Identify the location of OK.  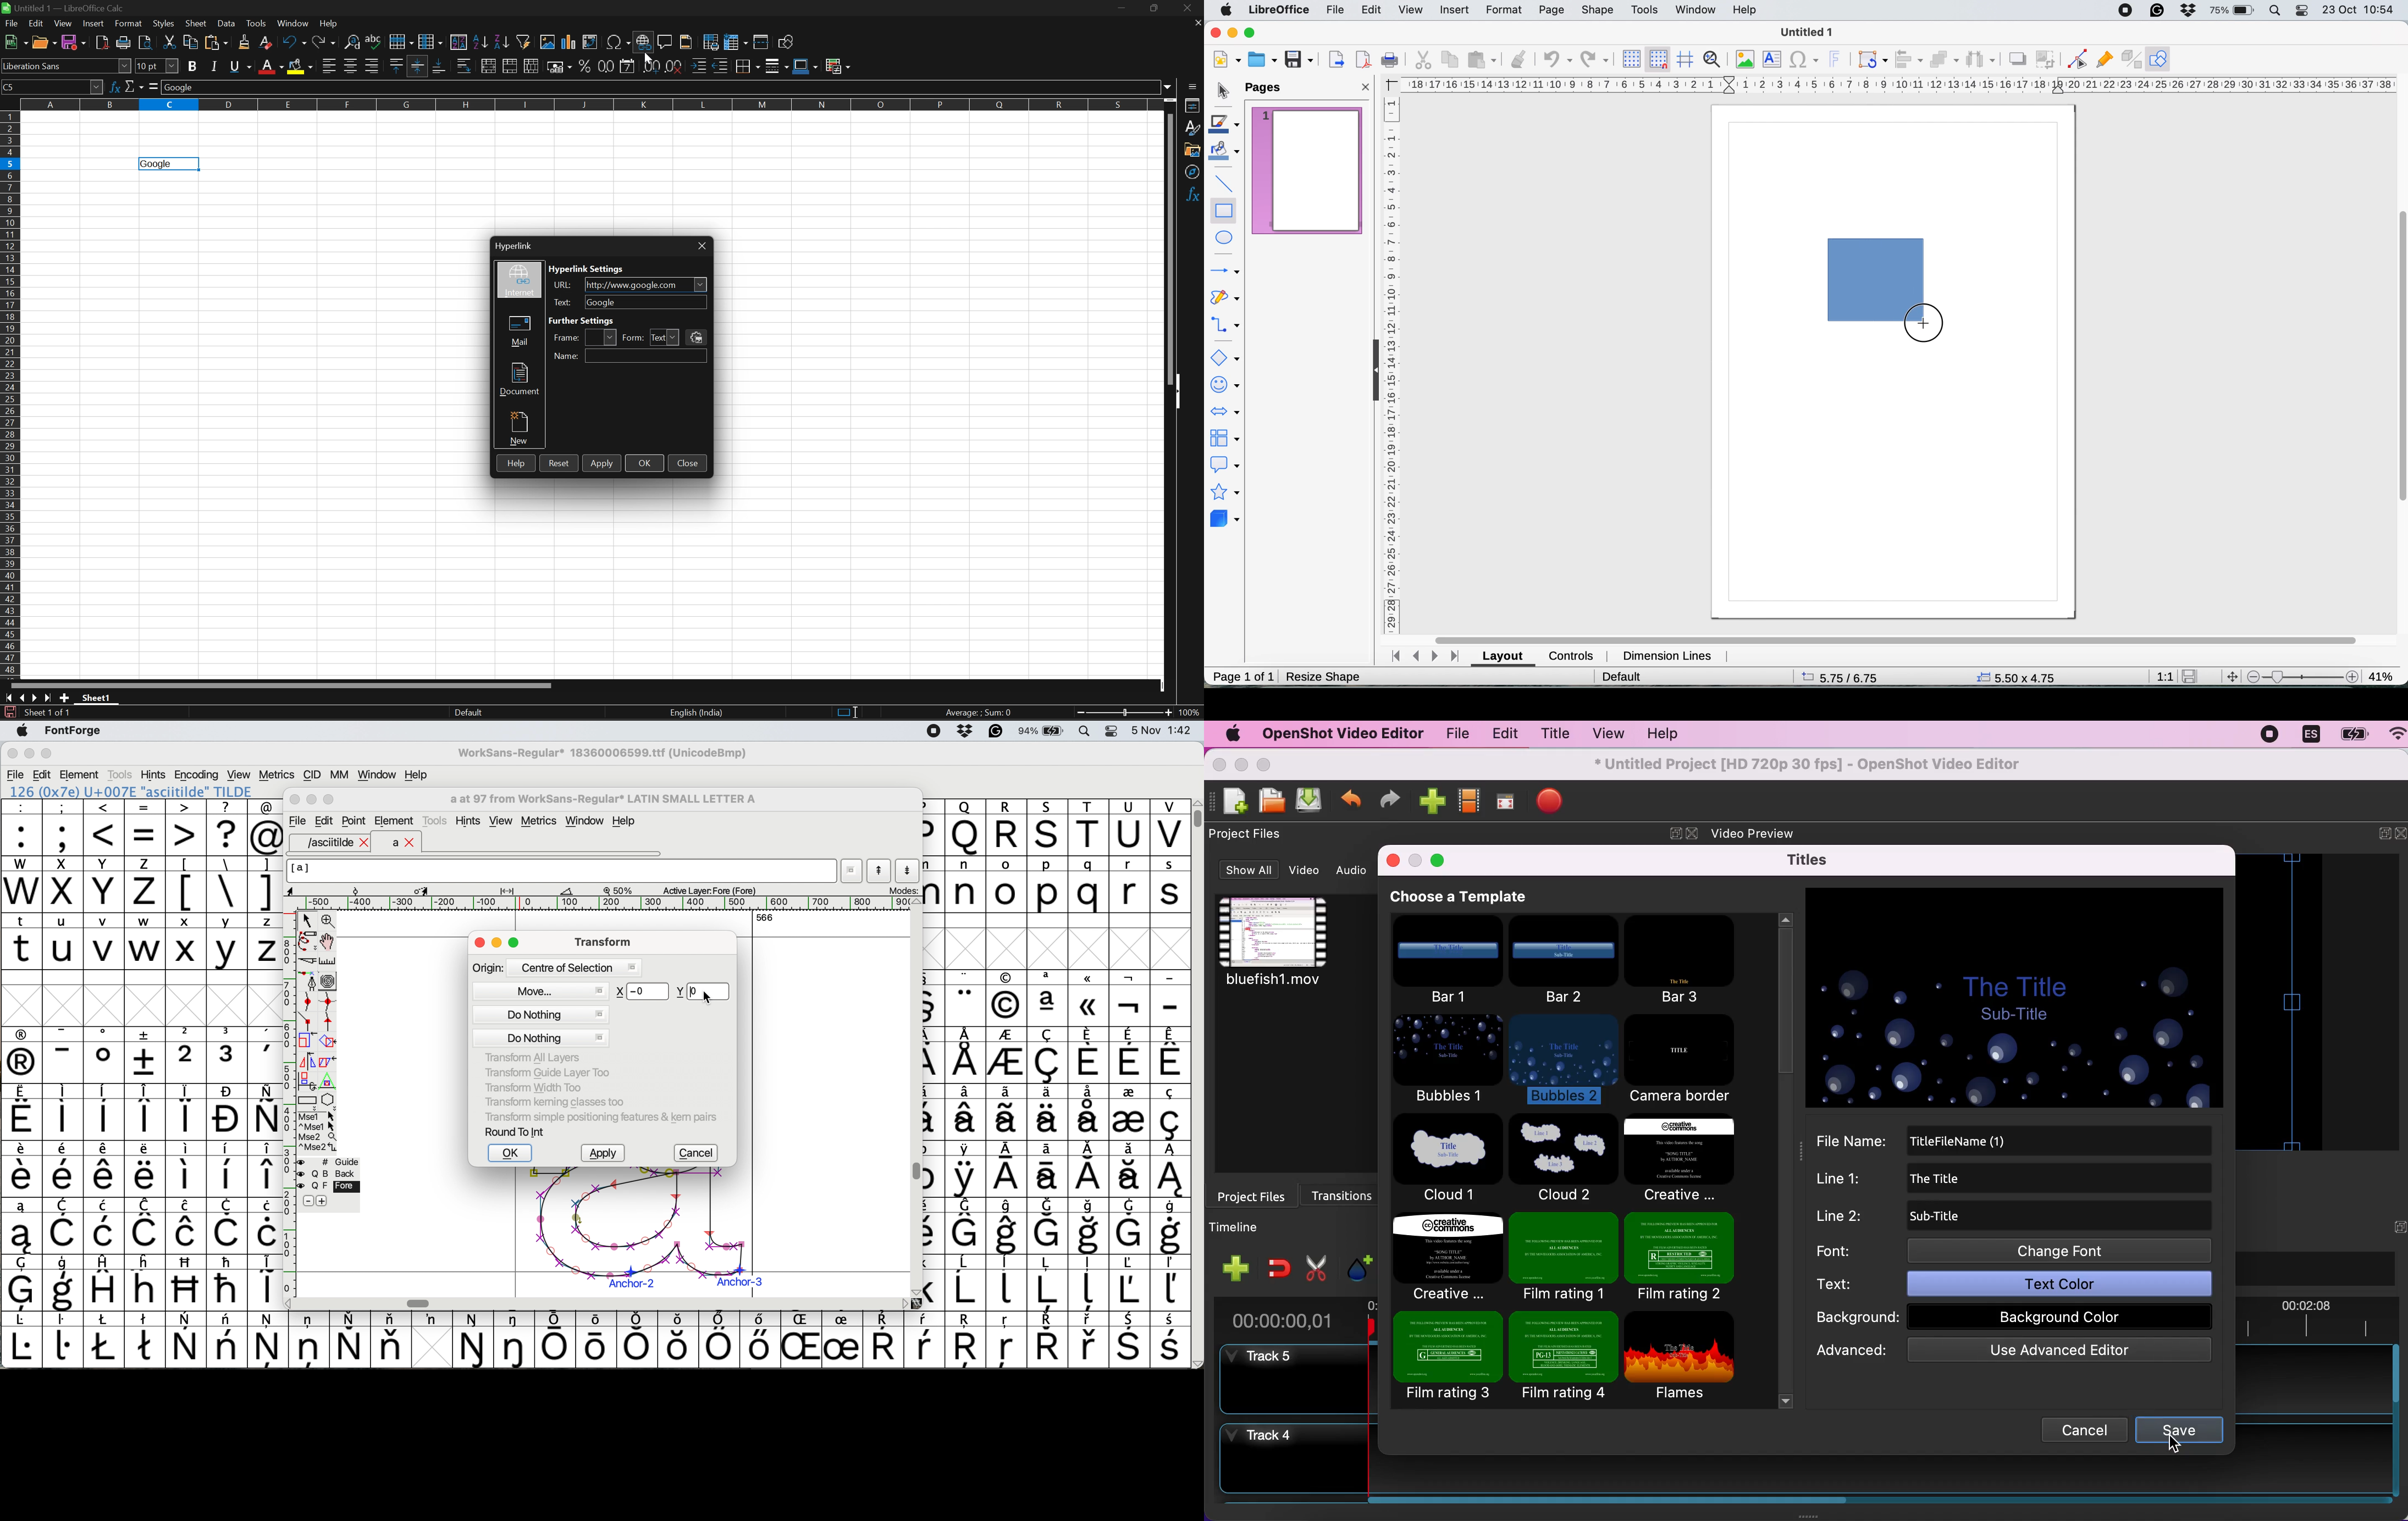
(644, 464).